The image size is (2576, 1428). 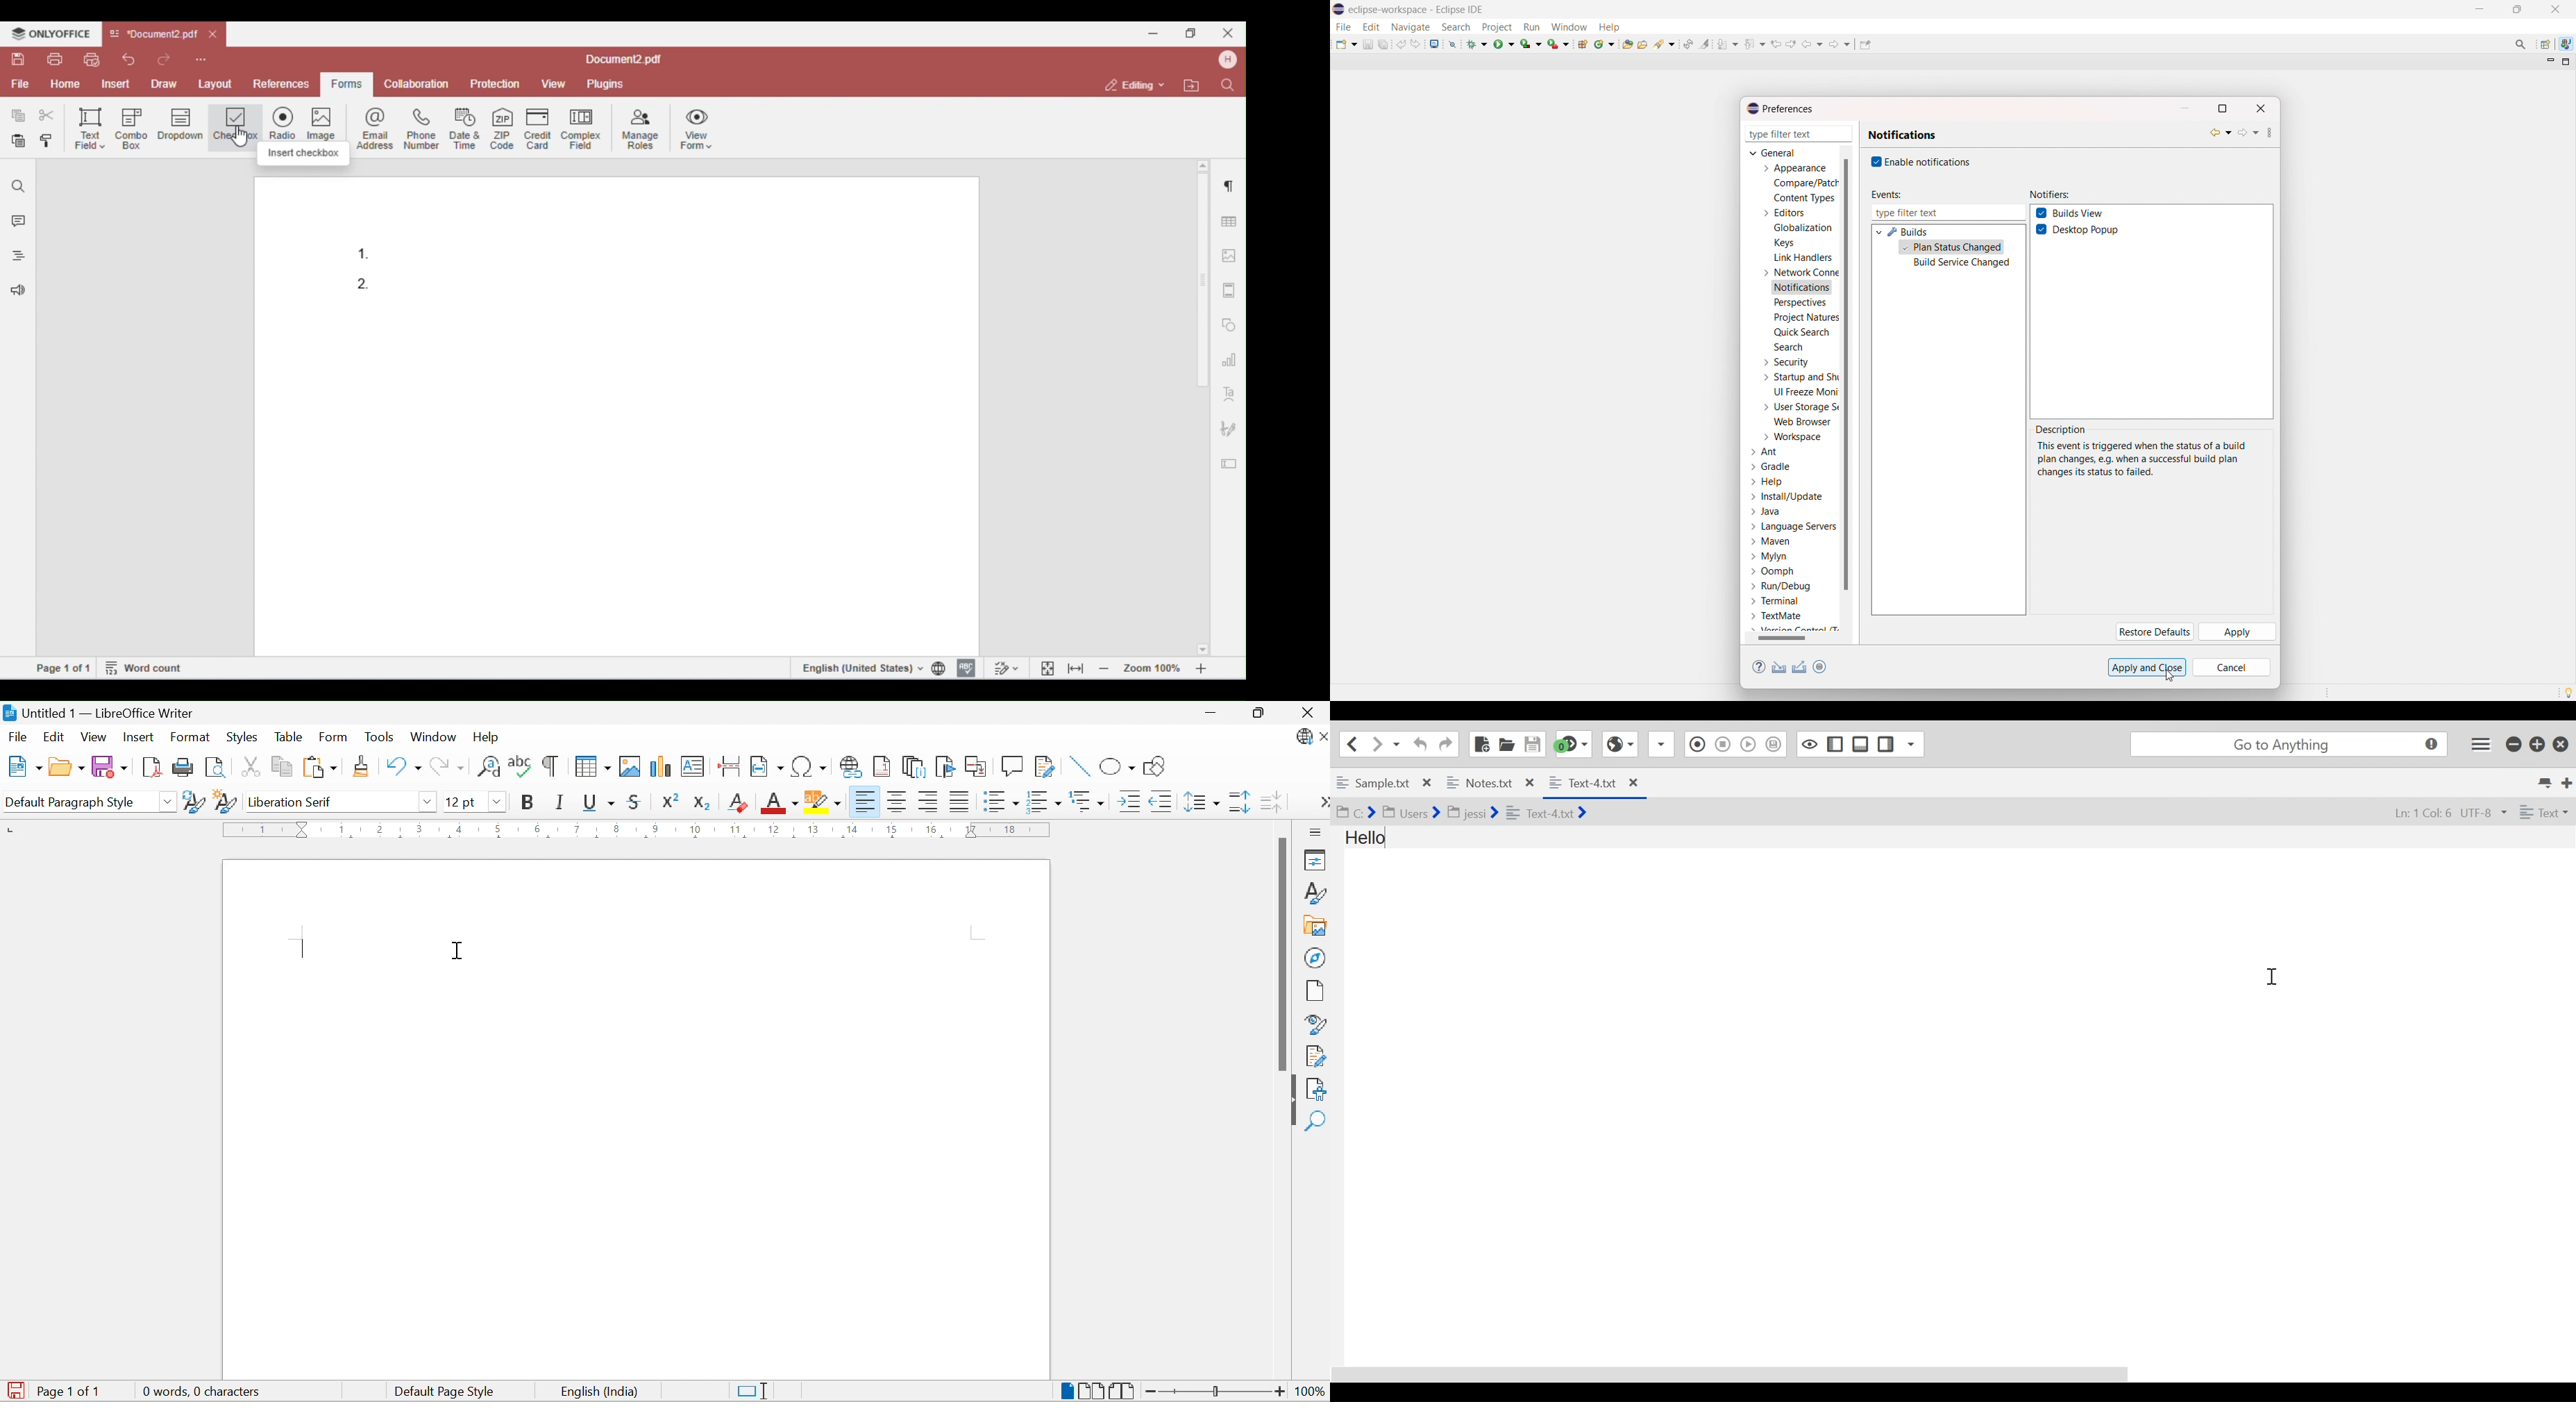 What do you see at coordinates (727, 766) in the screenshot?
I see `Insert Page Break` at bounding box center [727, 766].